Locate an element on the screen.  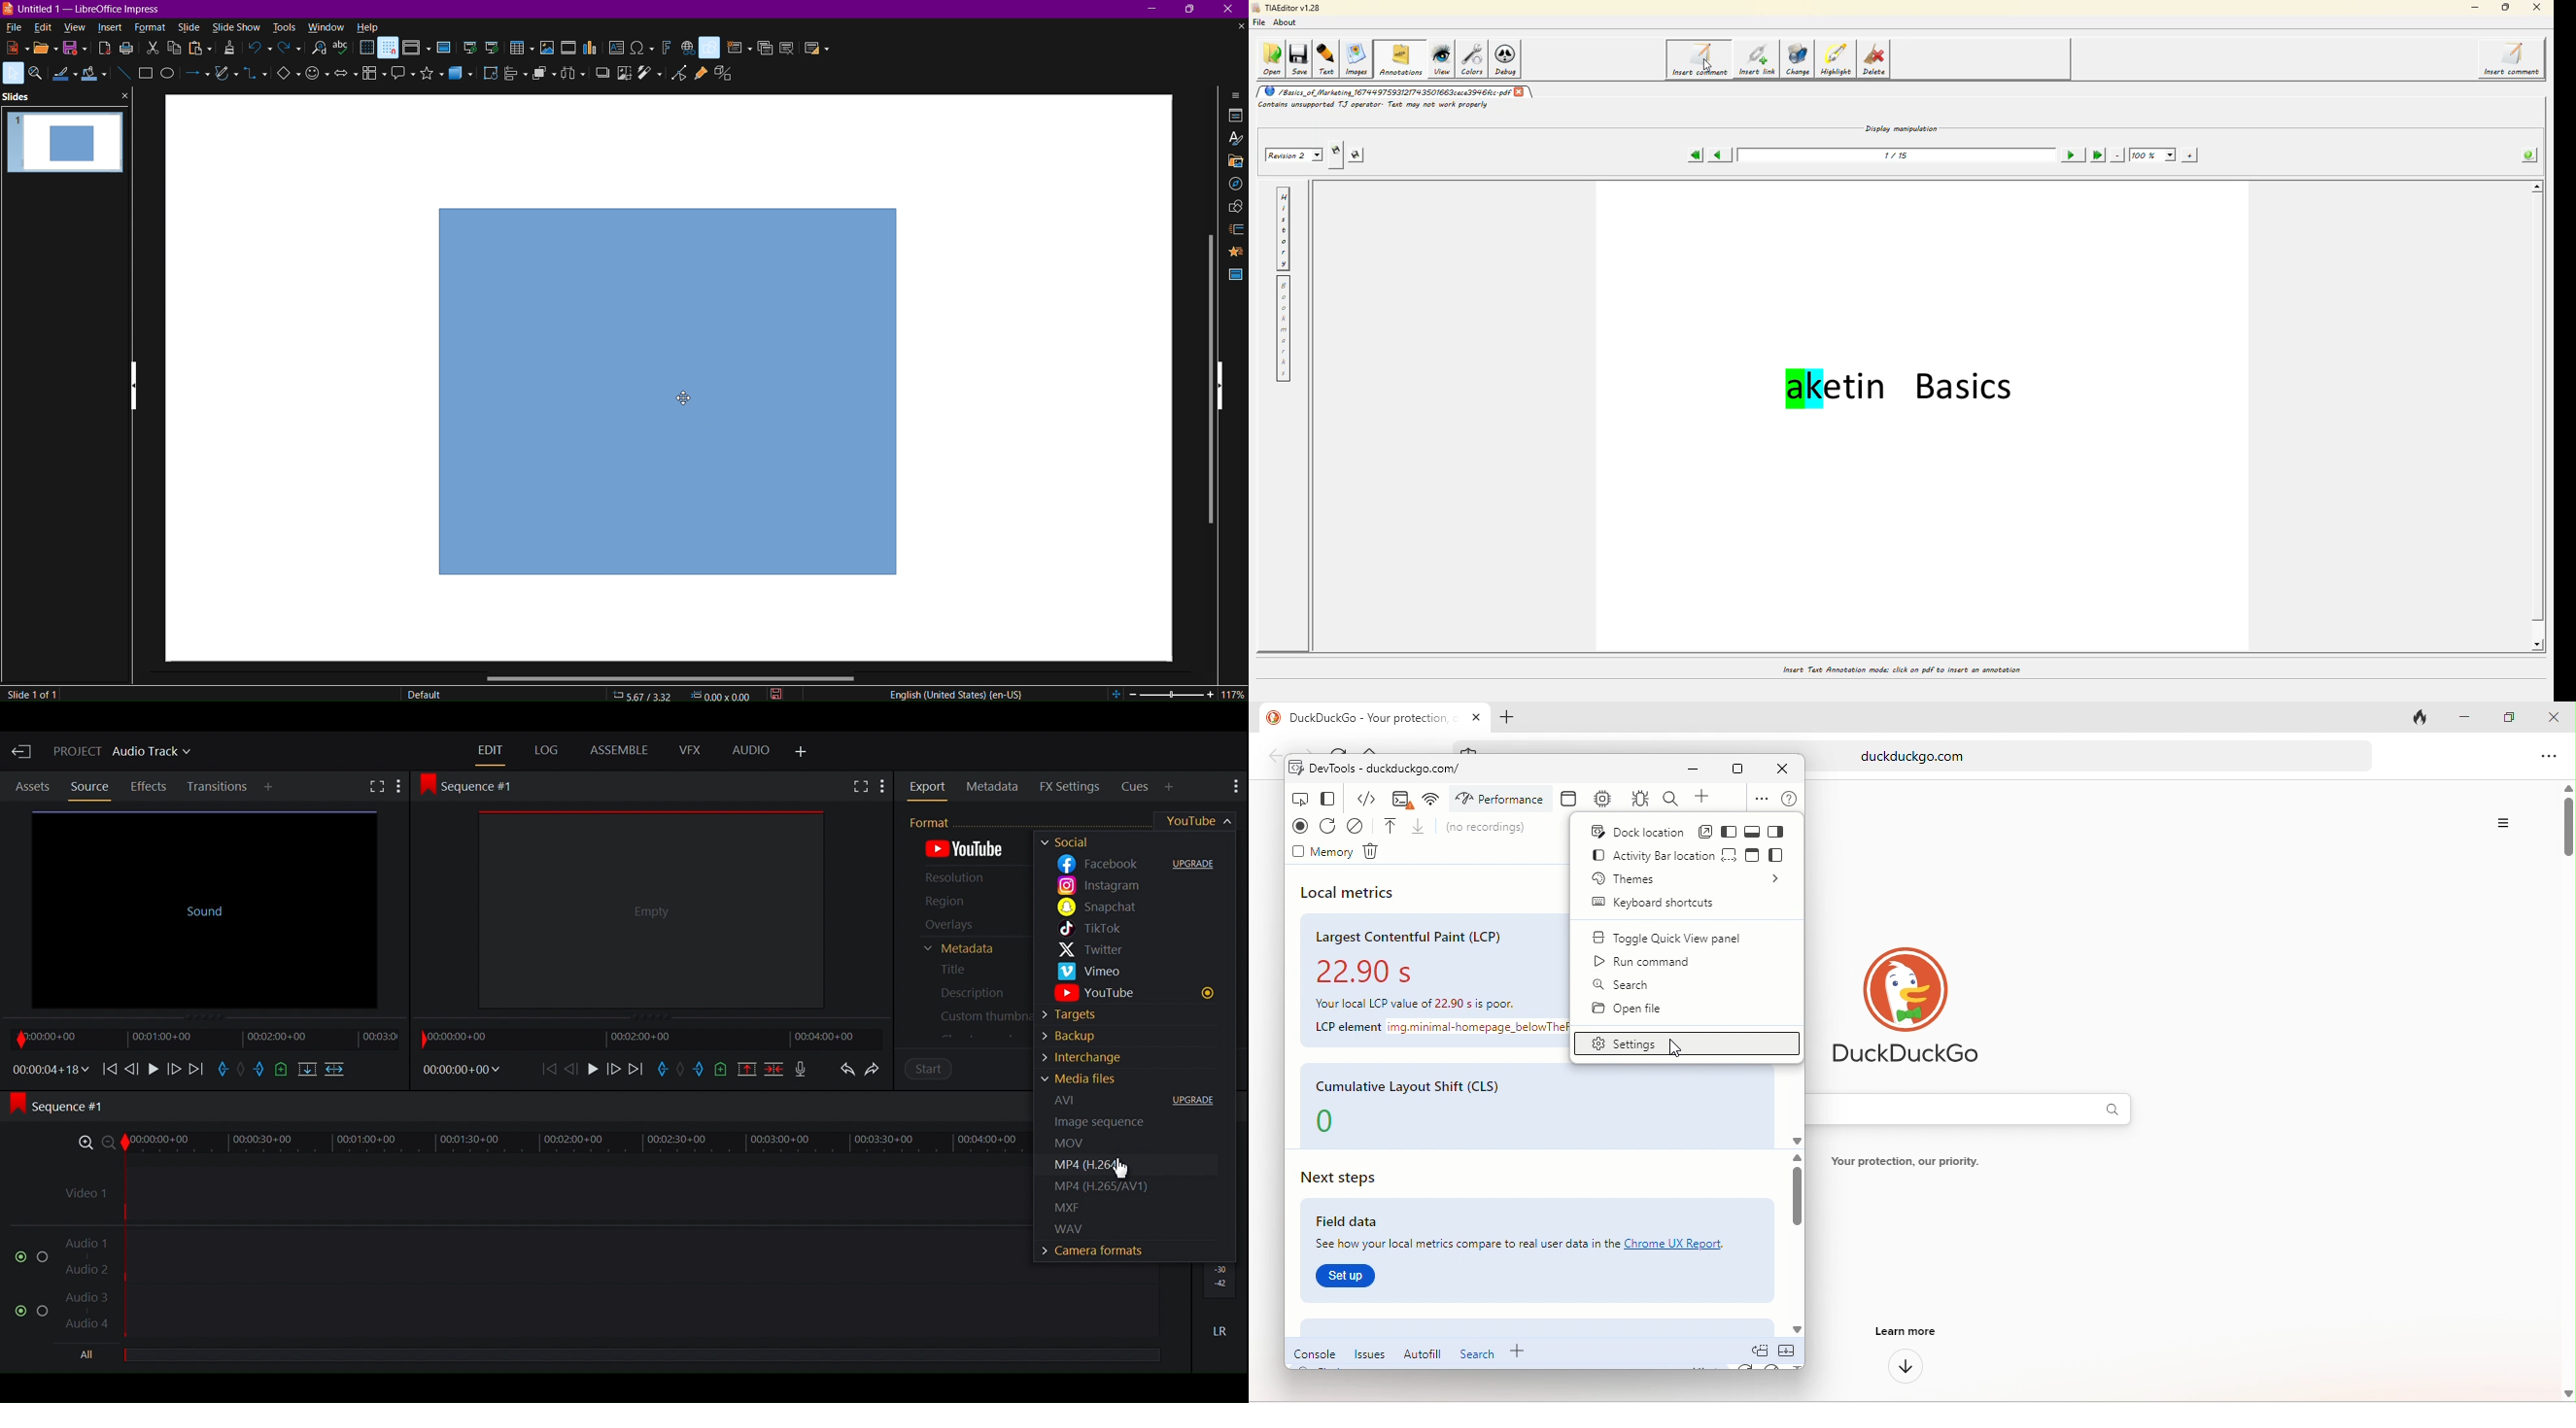
format is located at coordinates (154, 27).